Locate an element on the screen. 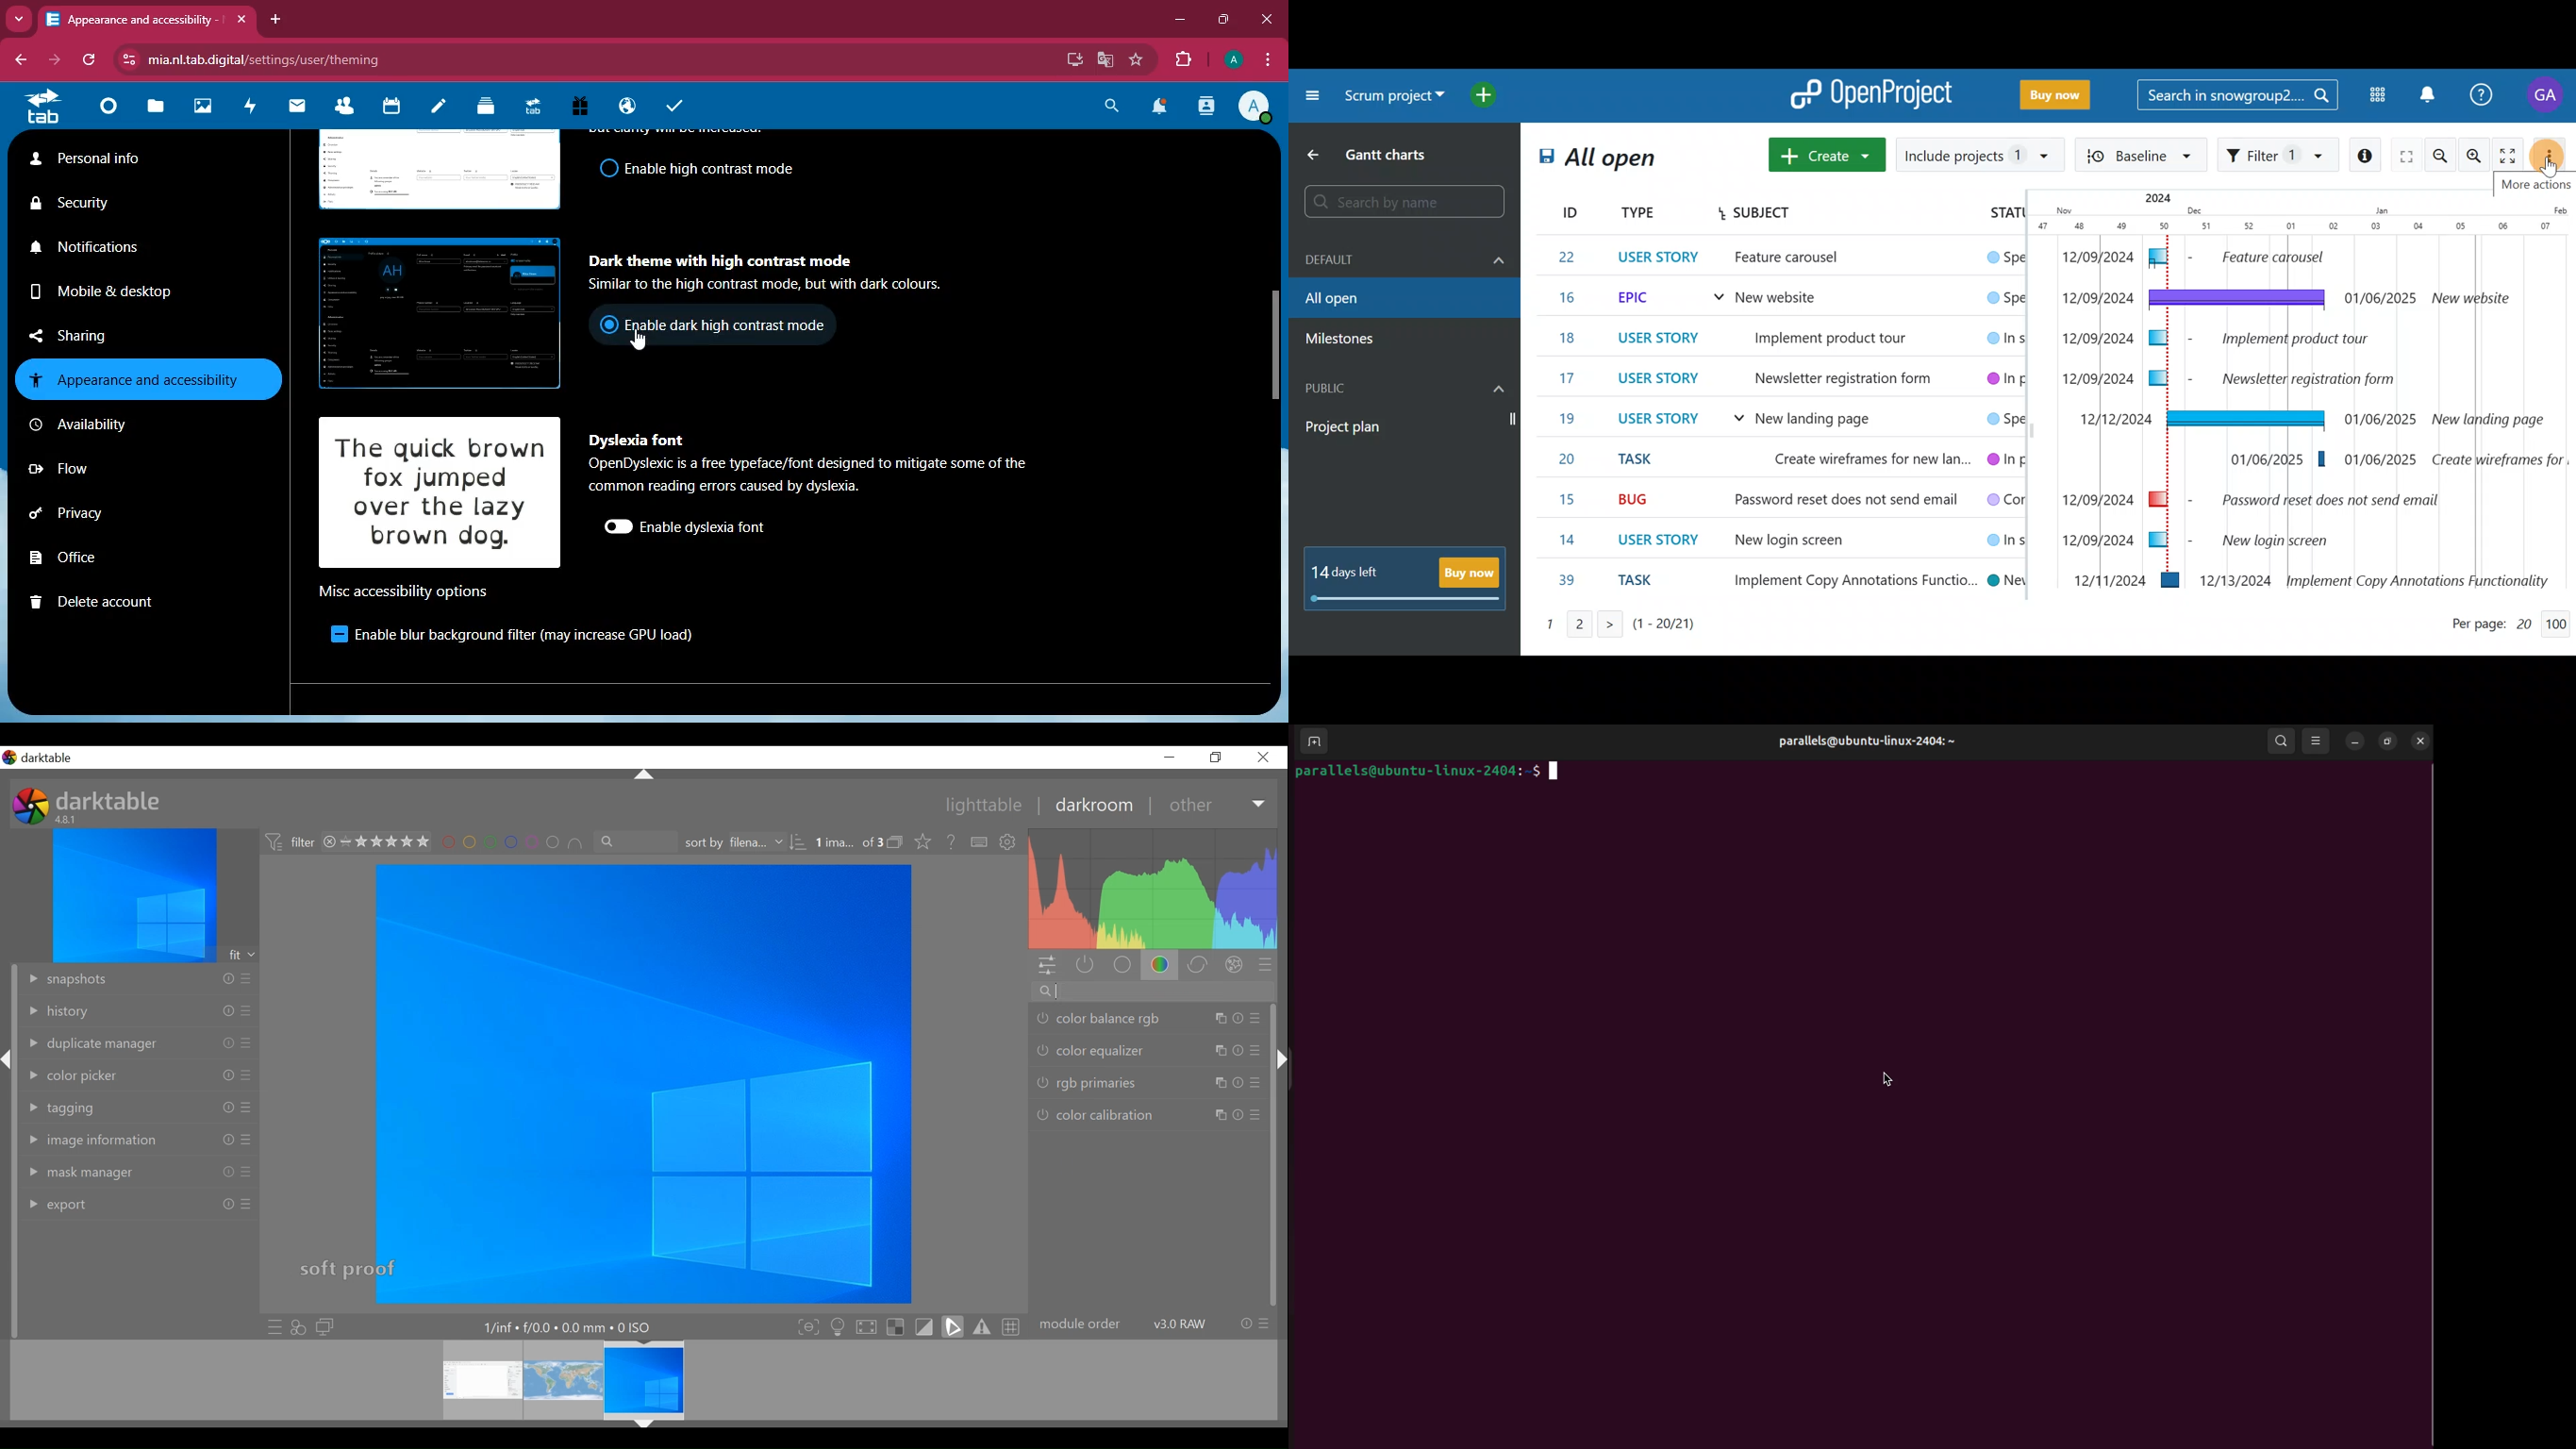 This screenshot has width=2576, height=1456. 100 is located at coordinates (2560, 621).